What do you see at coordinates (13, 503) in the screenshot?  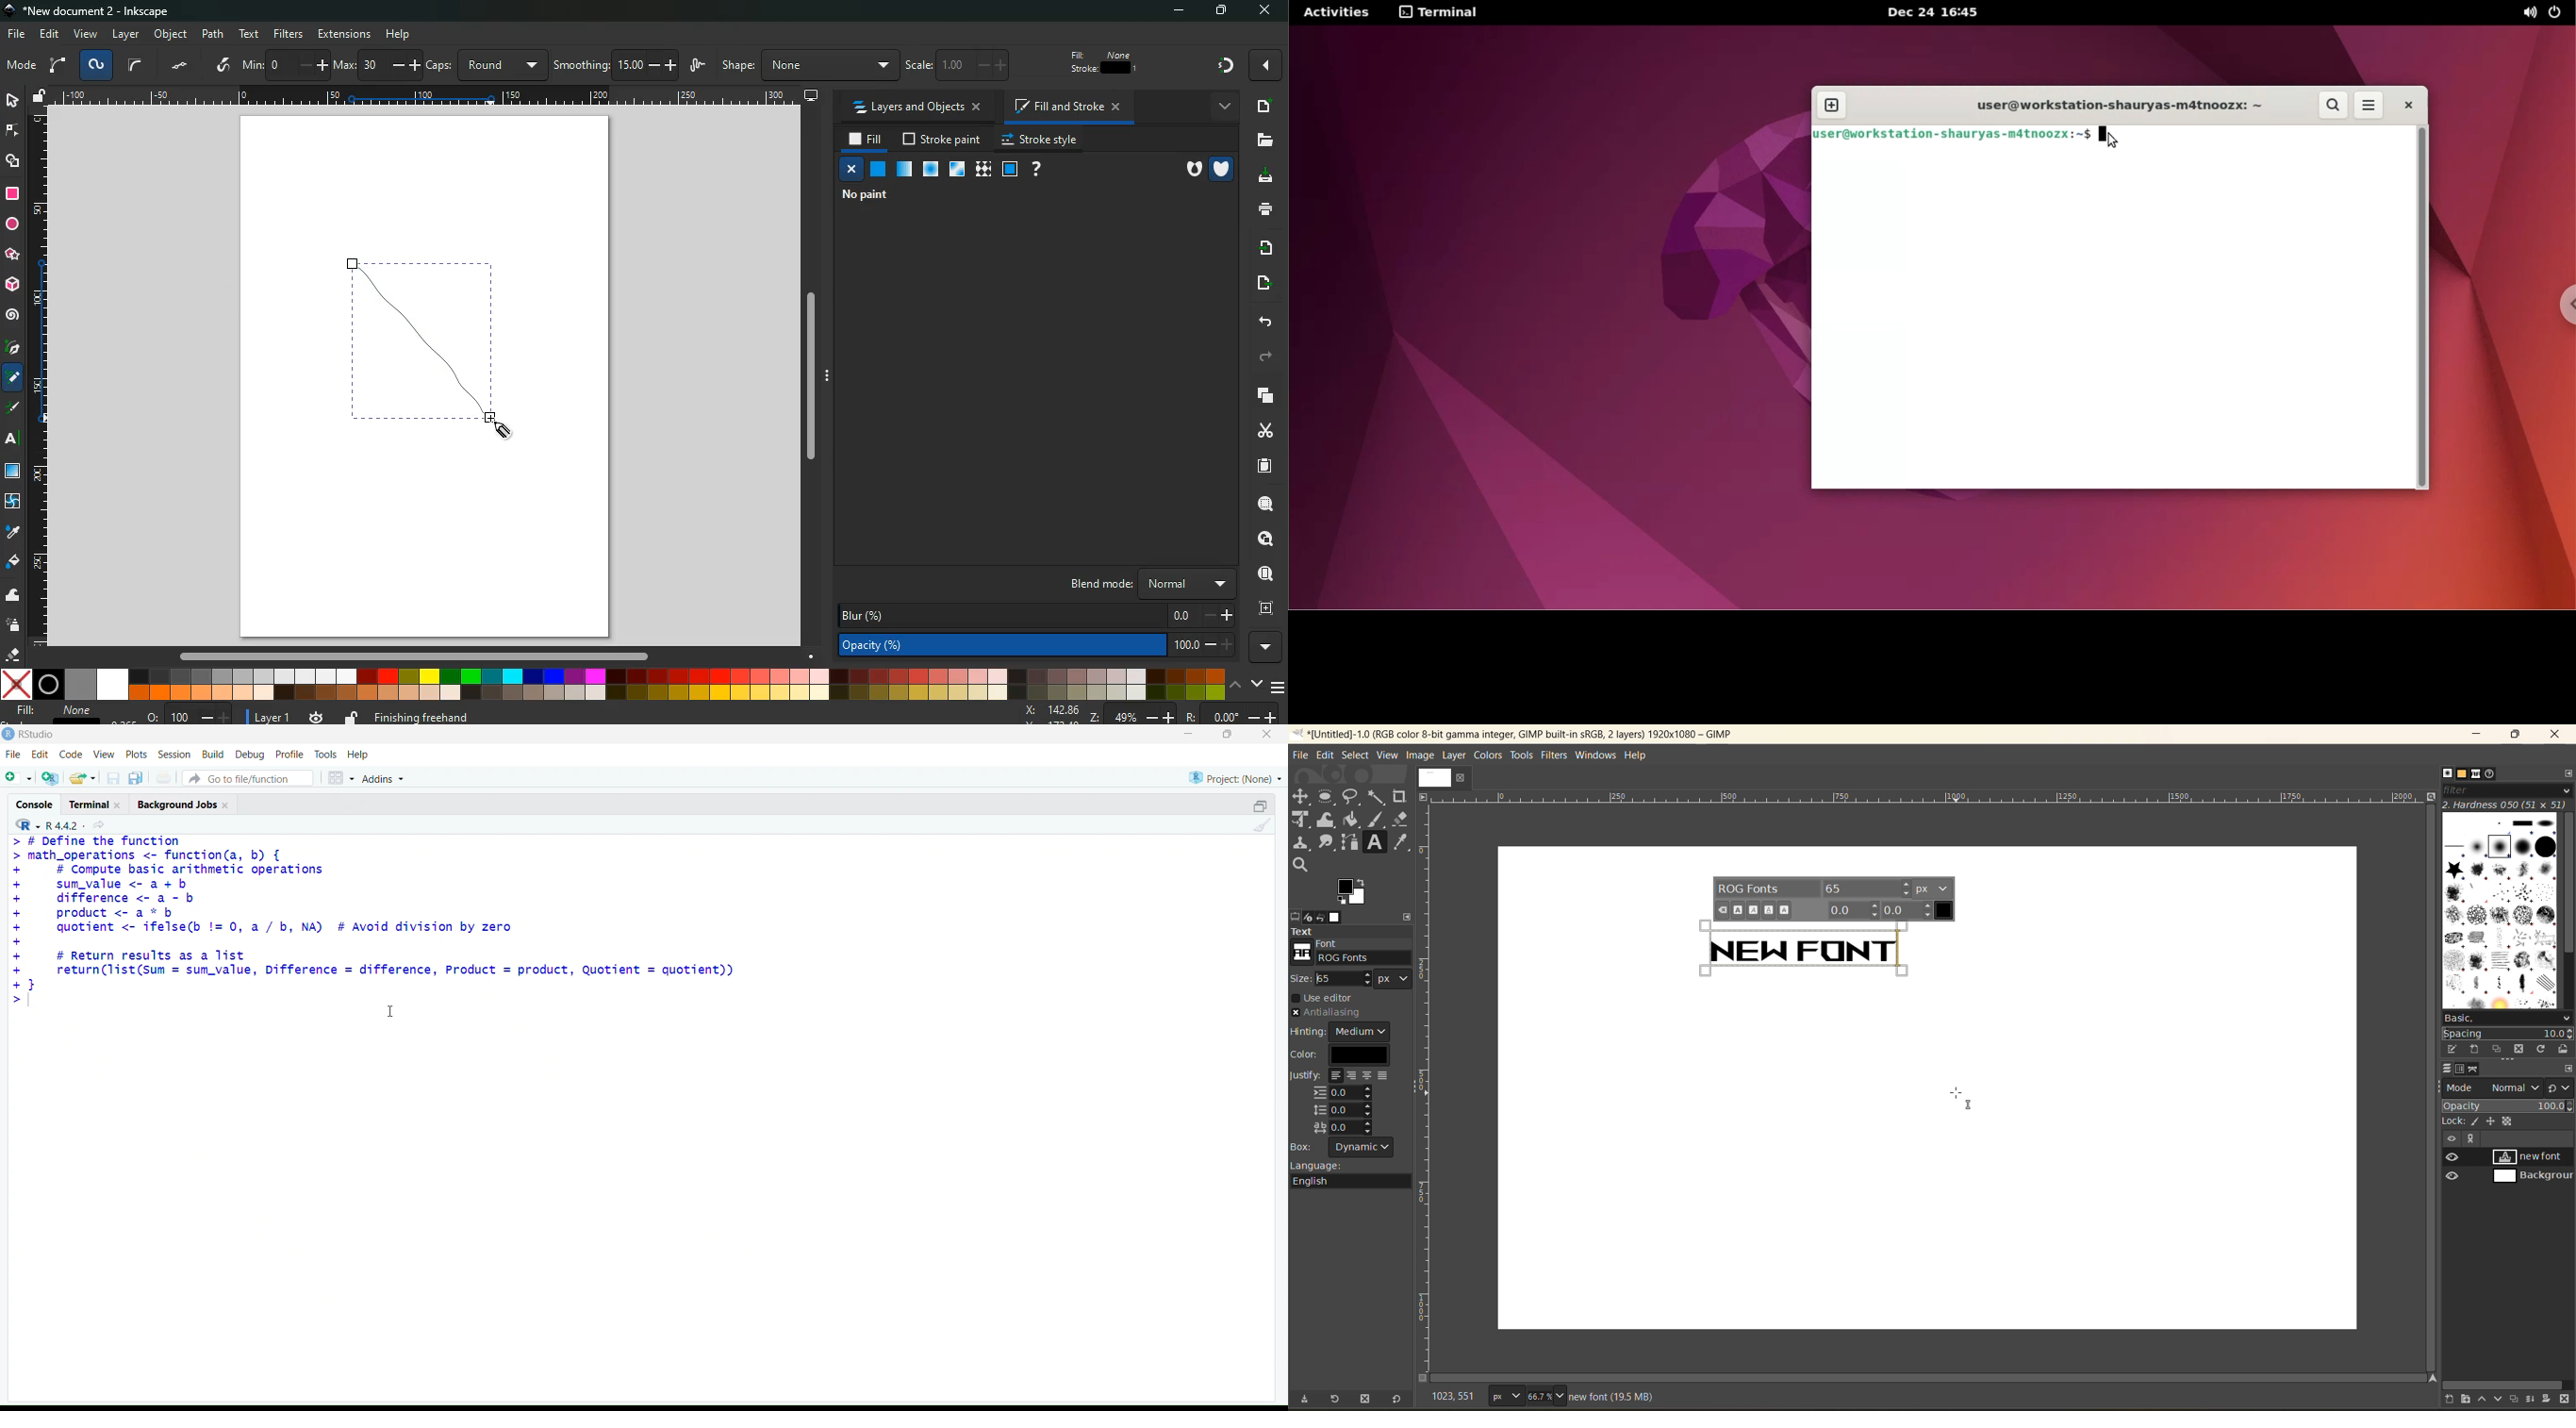 I see `twist` at bounding box center [13, 503].